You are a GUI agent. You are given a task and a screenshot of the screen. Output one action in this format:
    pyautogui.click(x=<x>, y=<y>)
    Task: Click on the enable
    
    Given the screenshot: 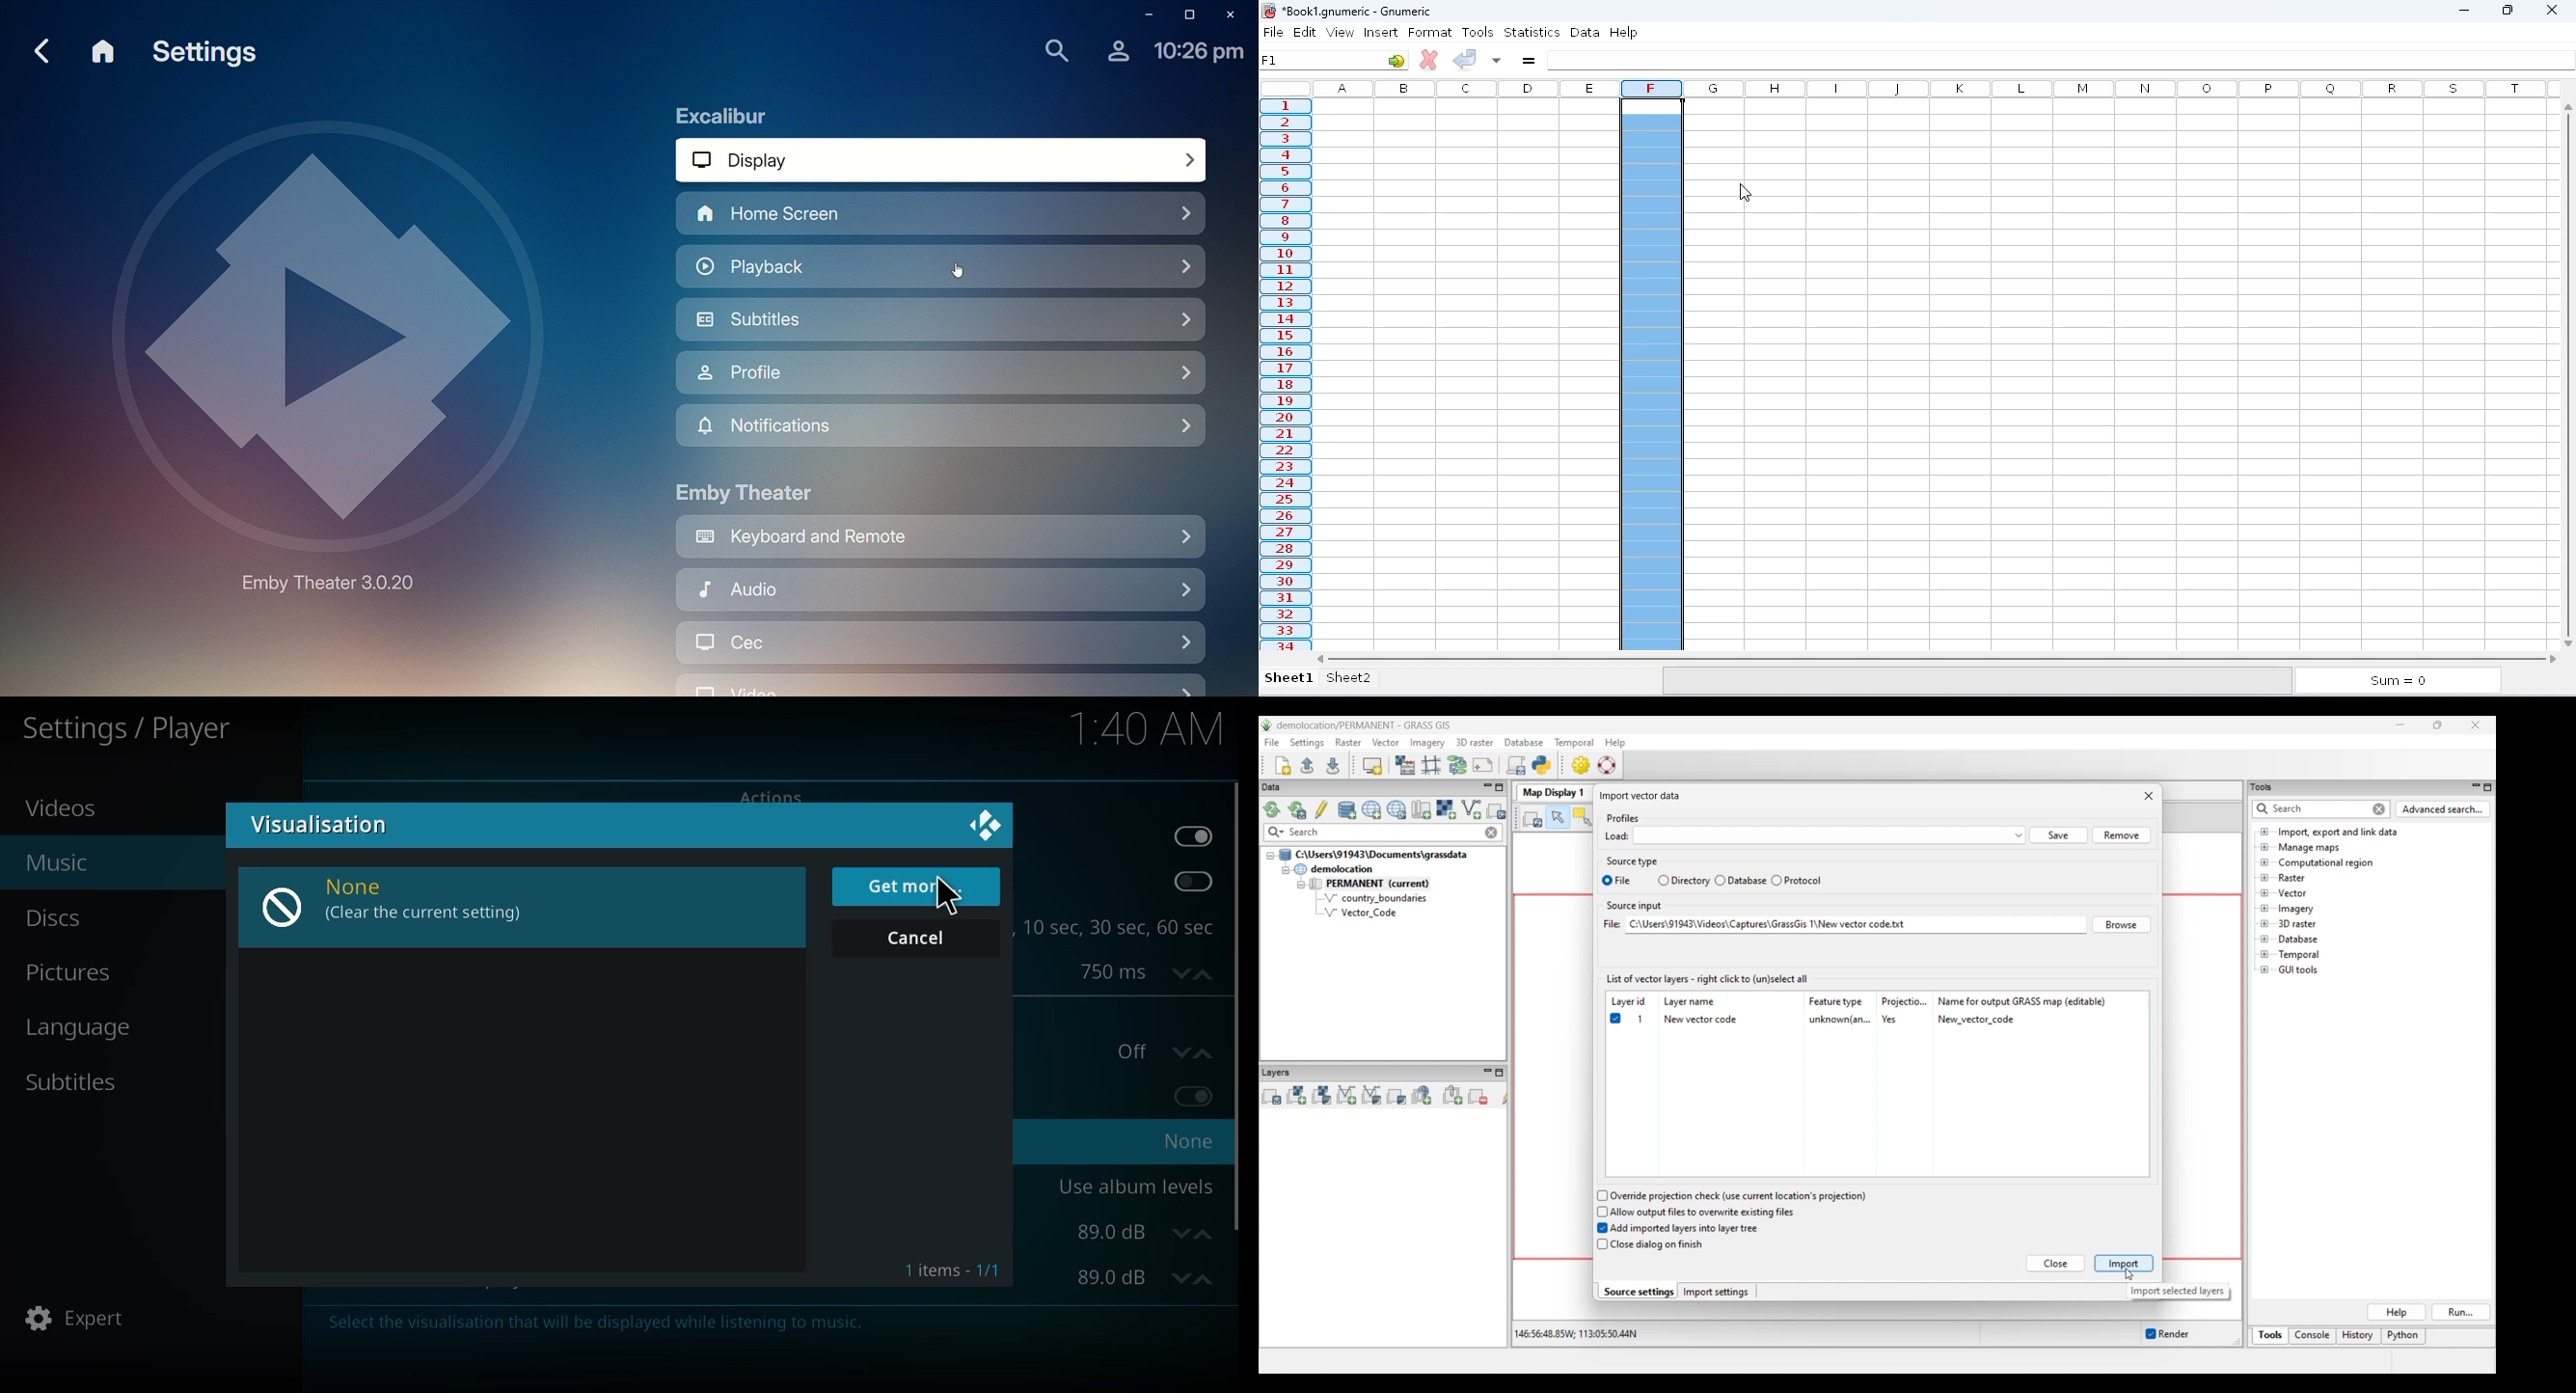 What is the action you would take?
    pyautogui.click(x=1195, y=1095)
    